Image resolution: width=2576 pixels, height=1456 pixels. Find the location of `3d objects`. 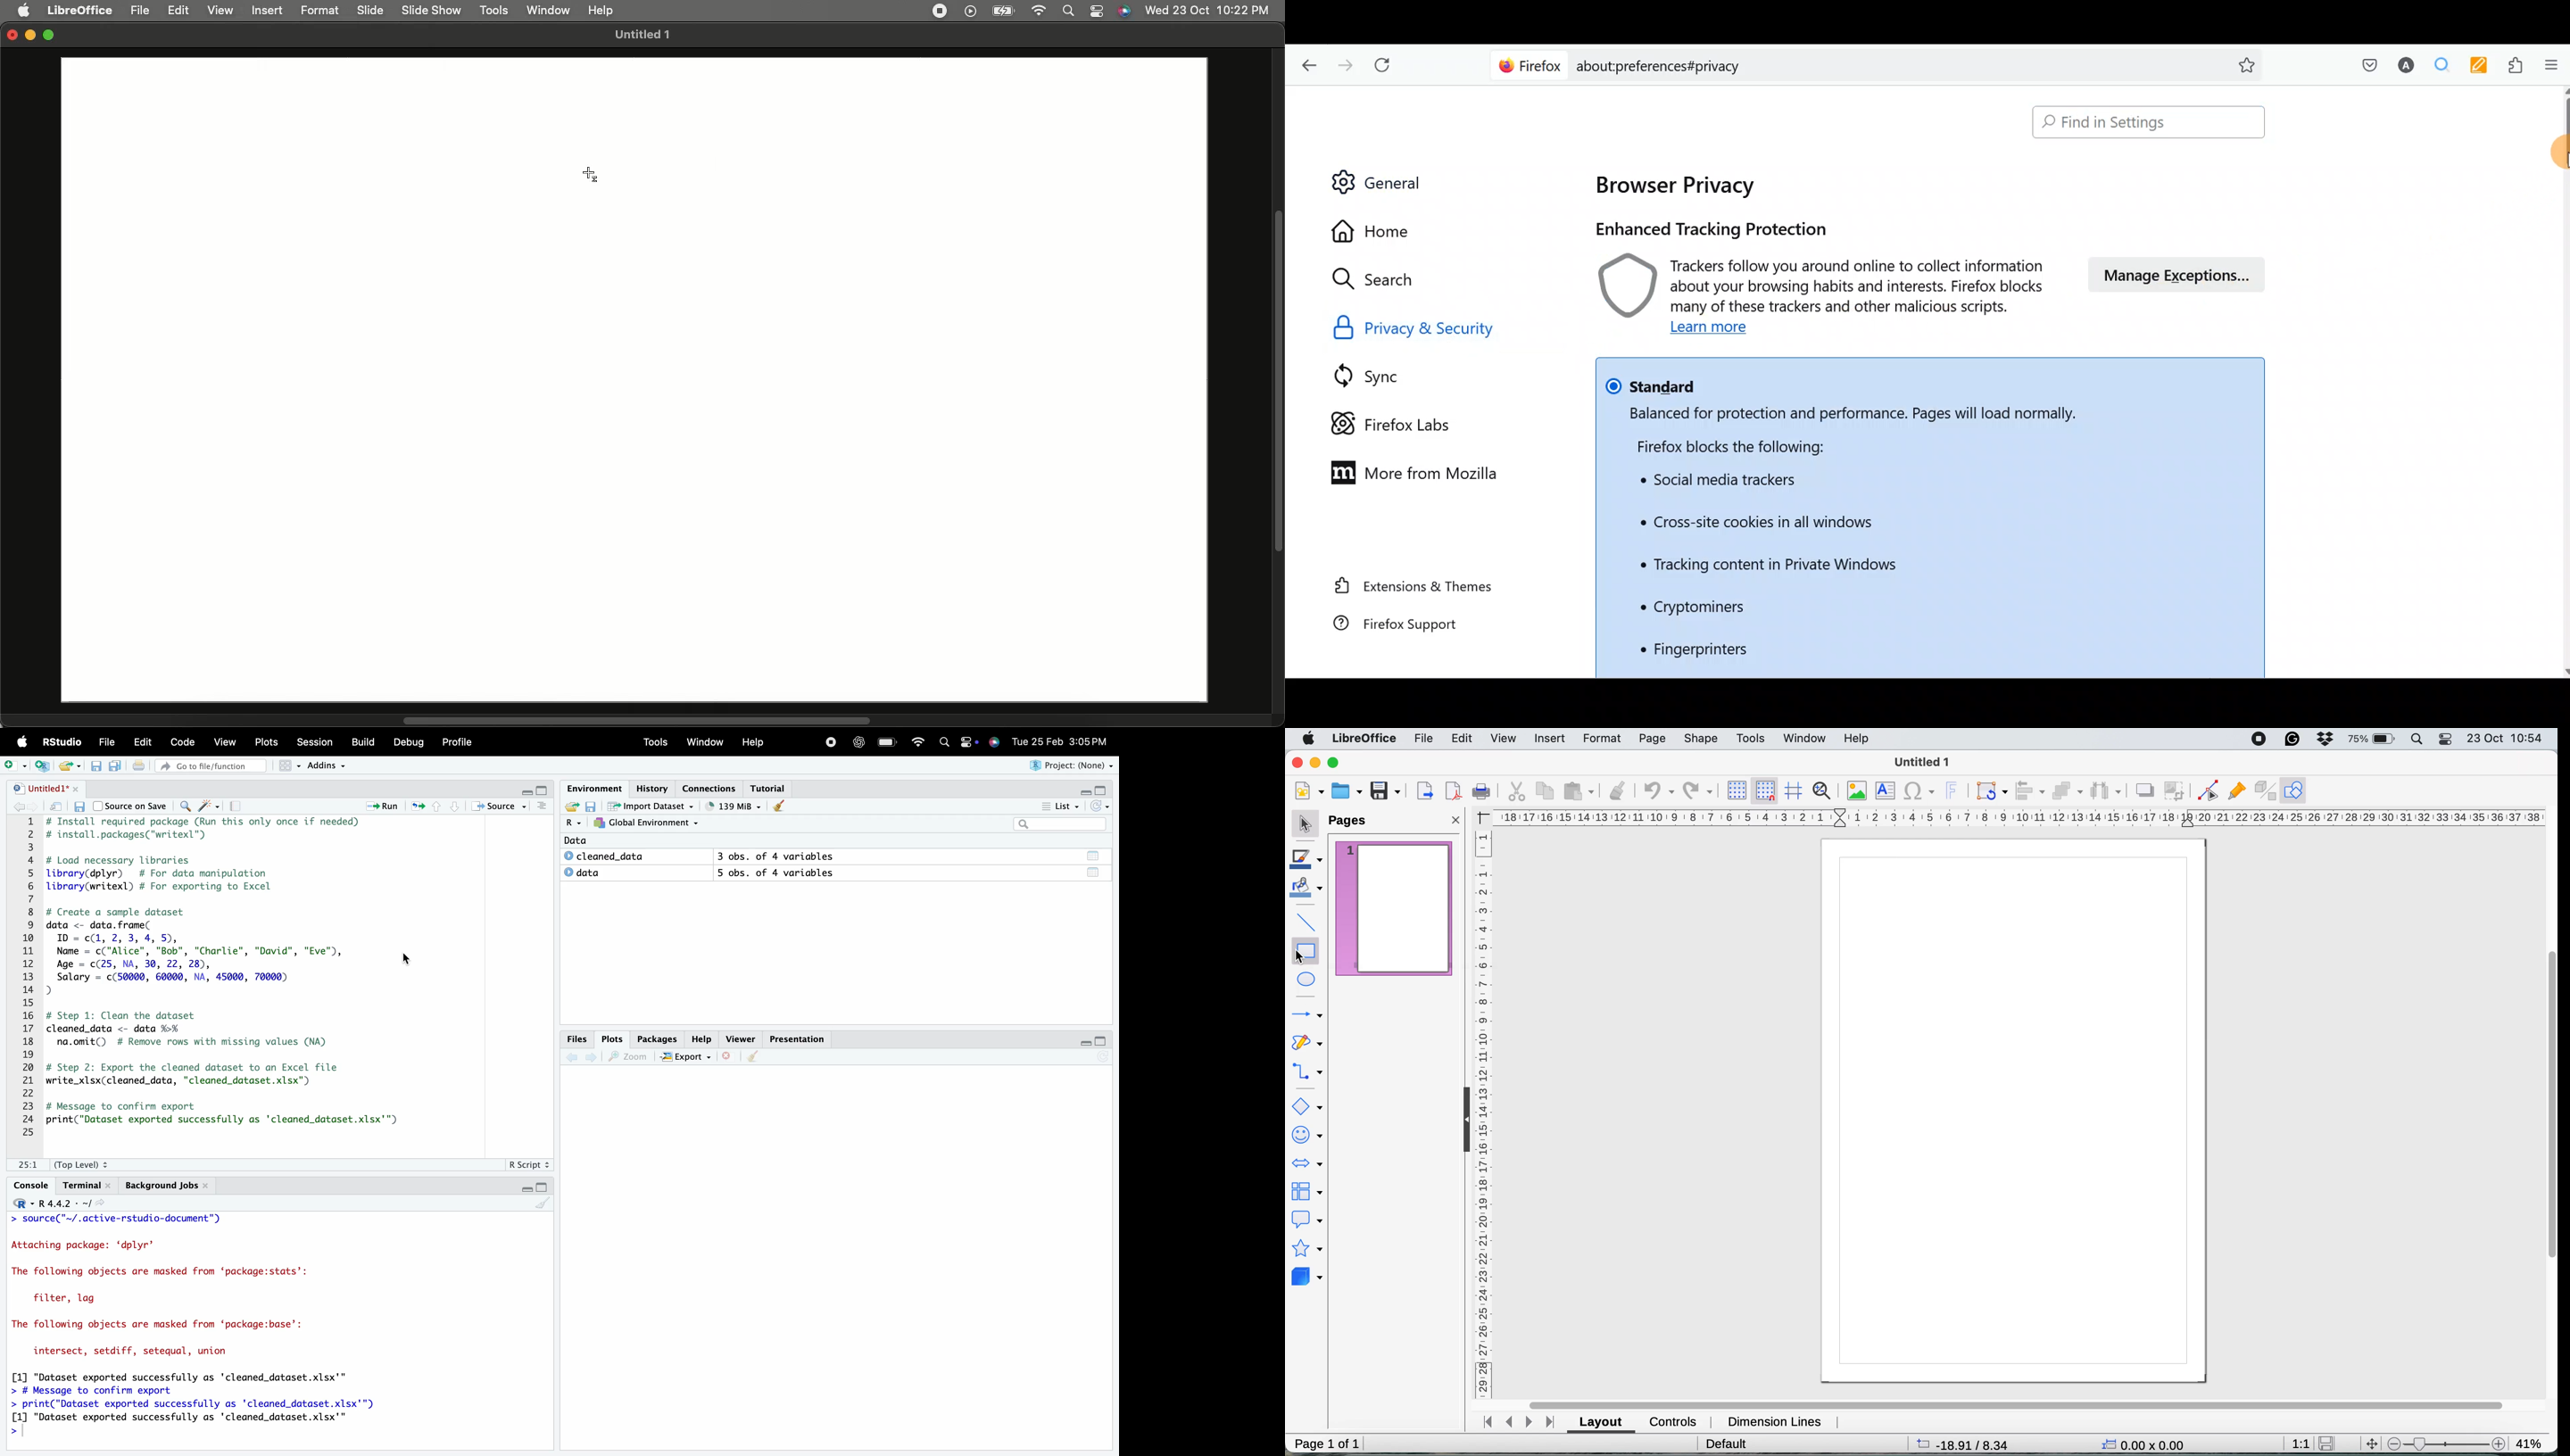

3d objects is located at coordinates (1308, 1279).